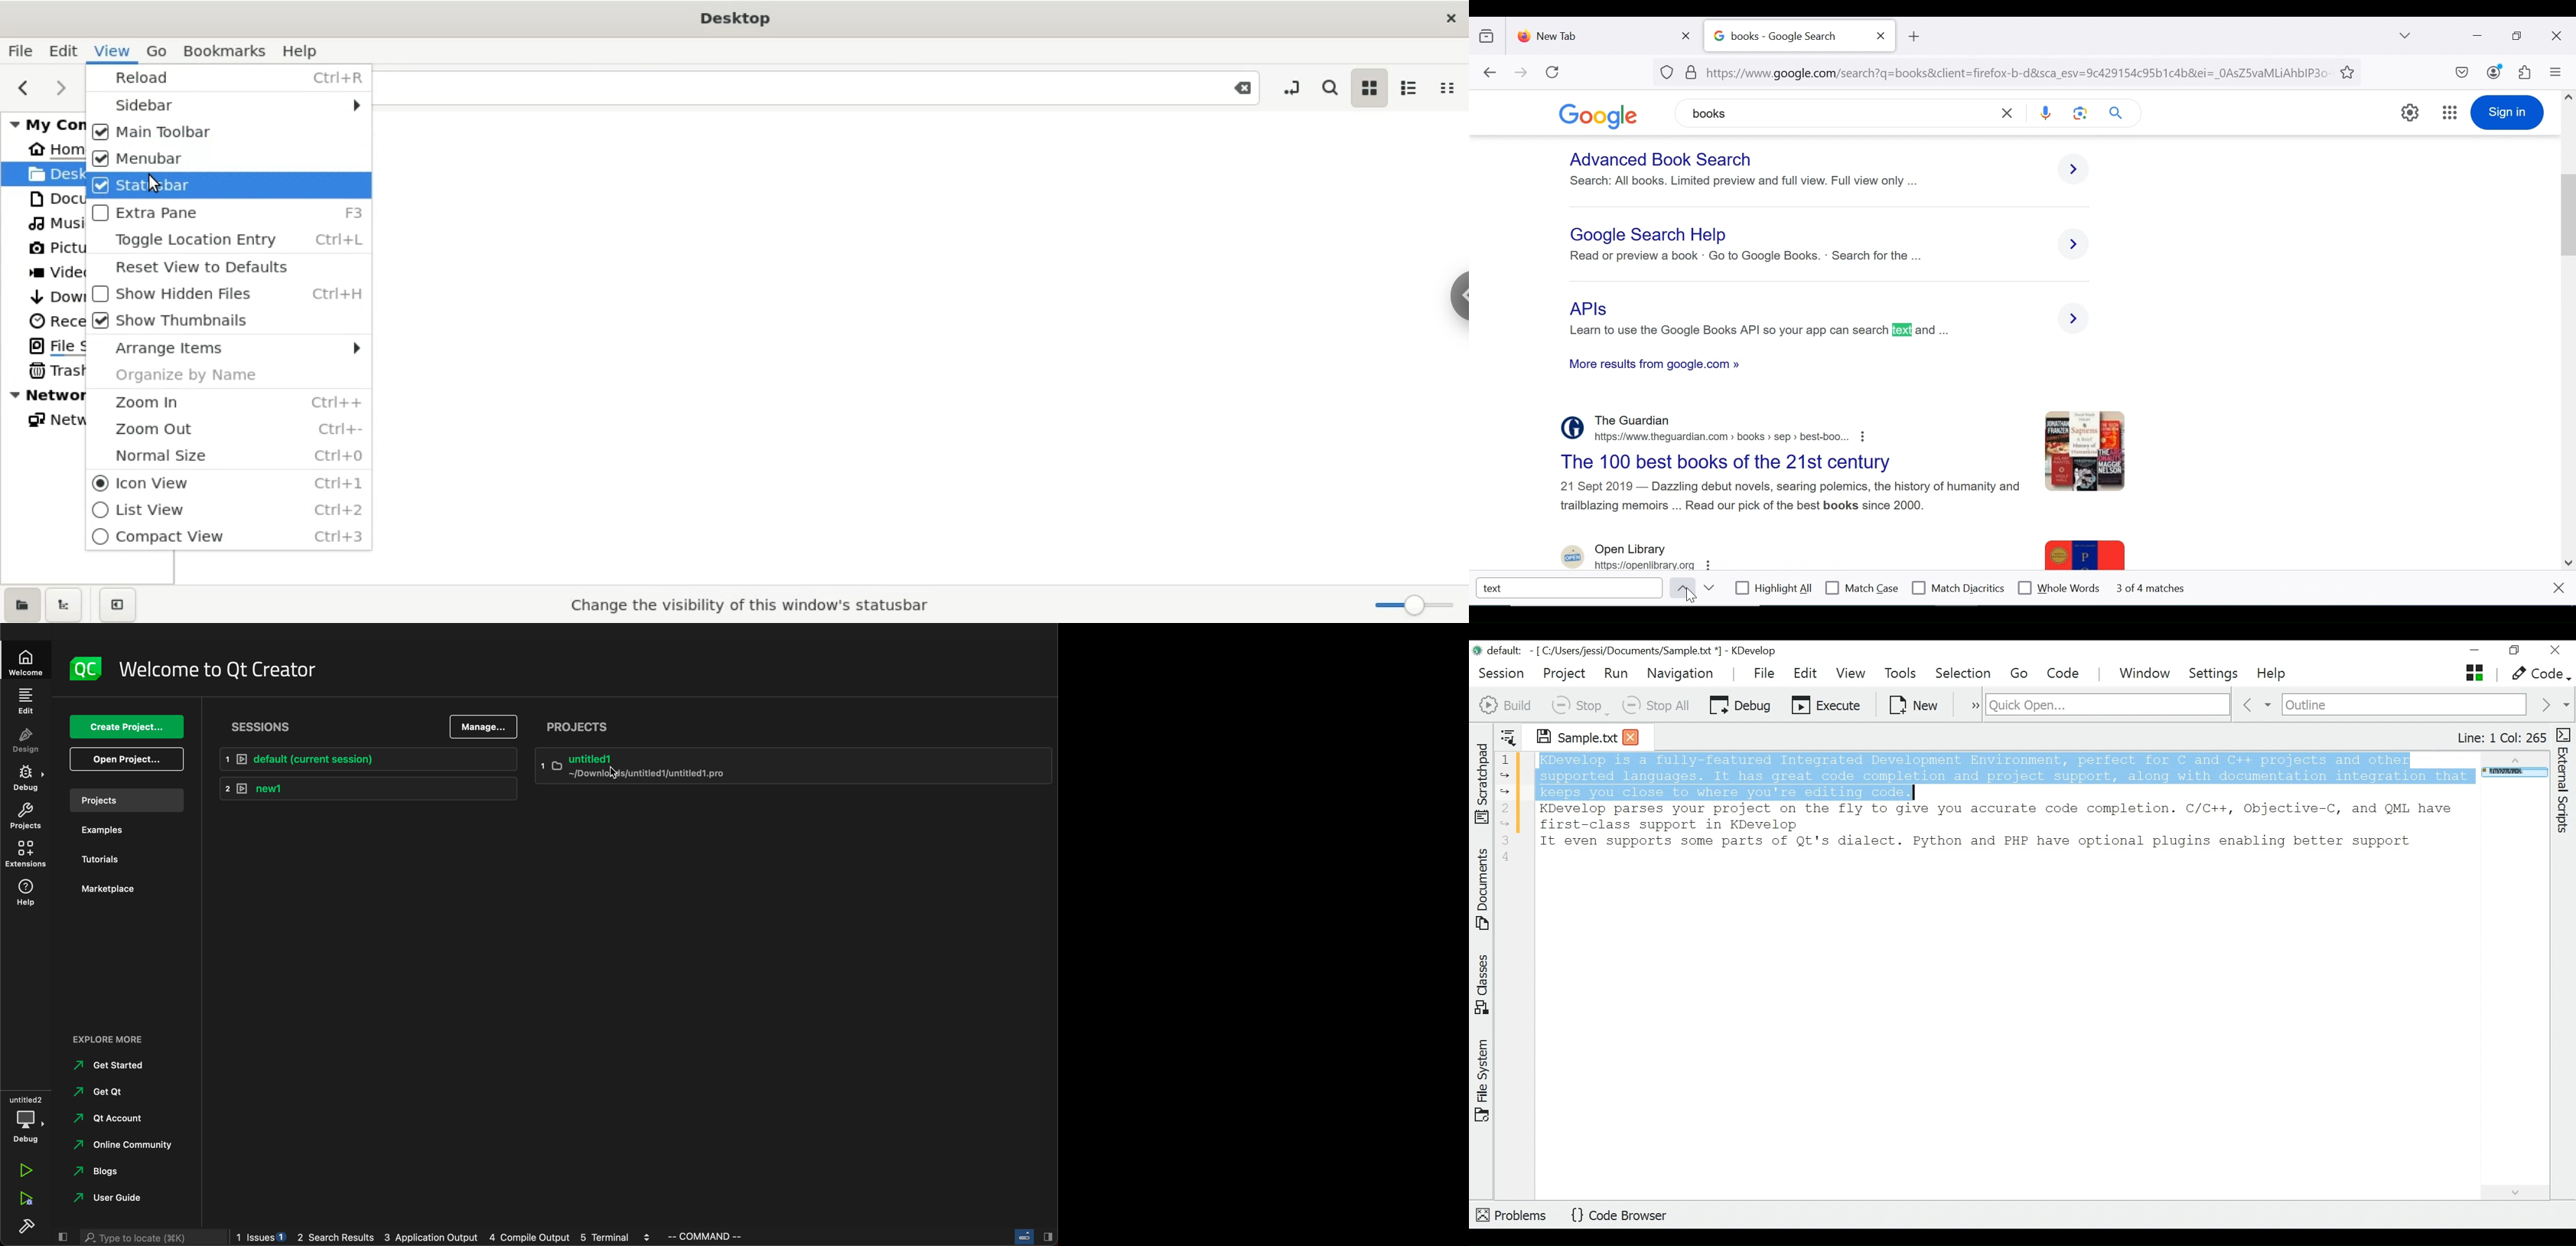 This screenshot has height=1260, width=2576. Describe the element at coordinates (2495, 72) in the screenshot. I see `account` at that location.